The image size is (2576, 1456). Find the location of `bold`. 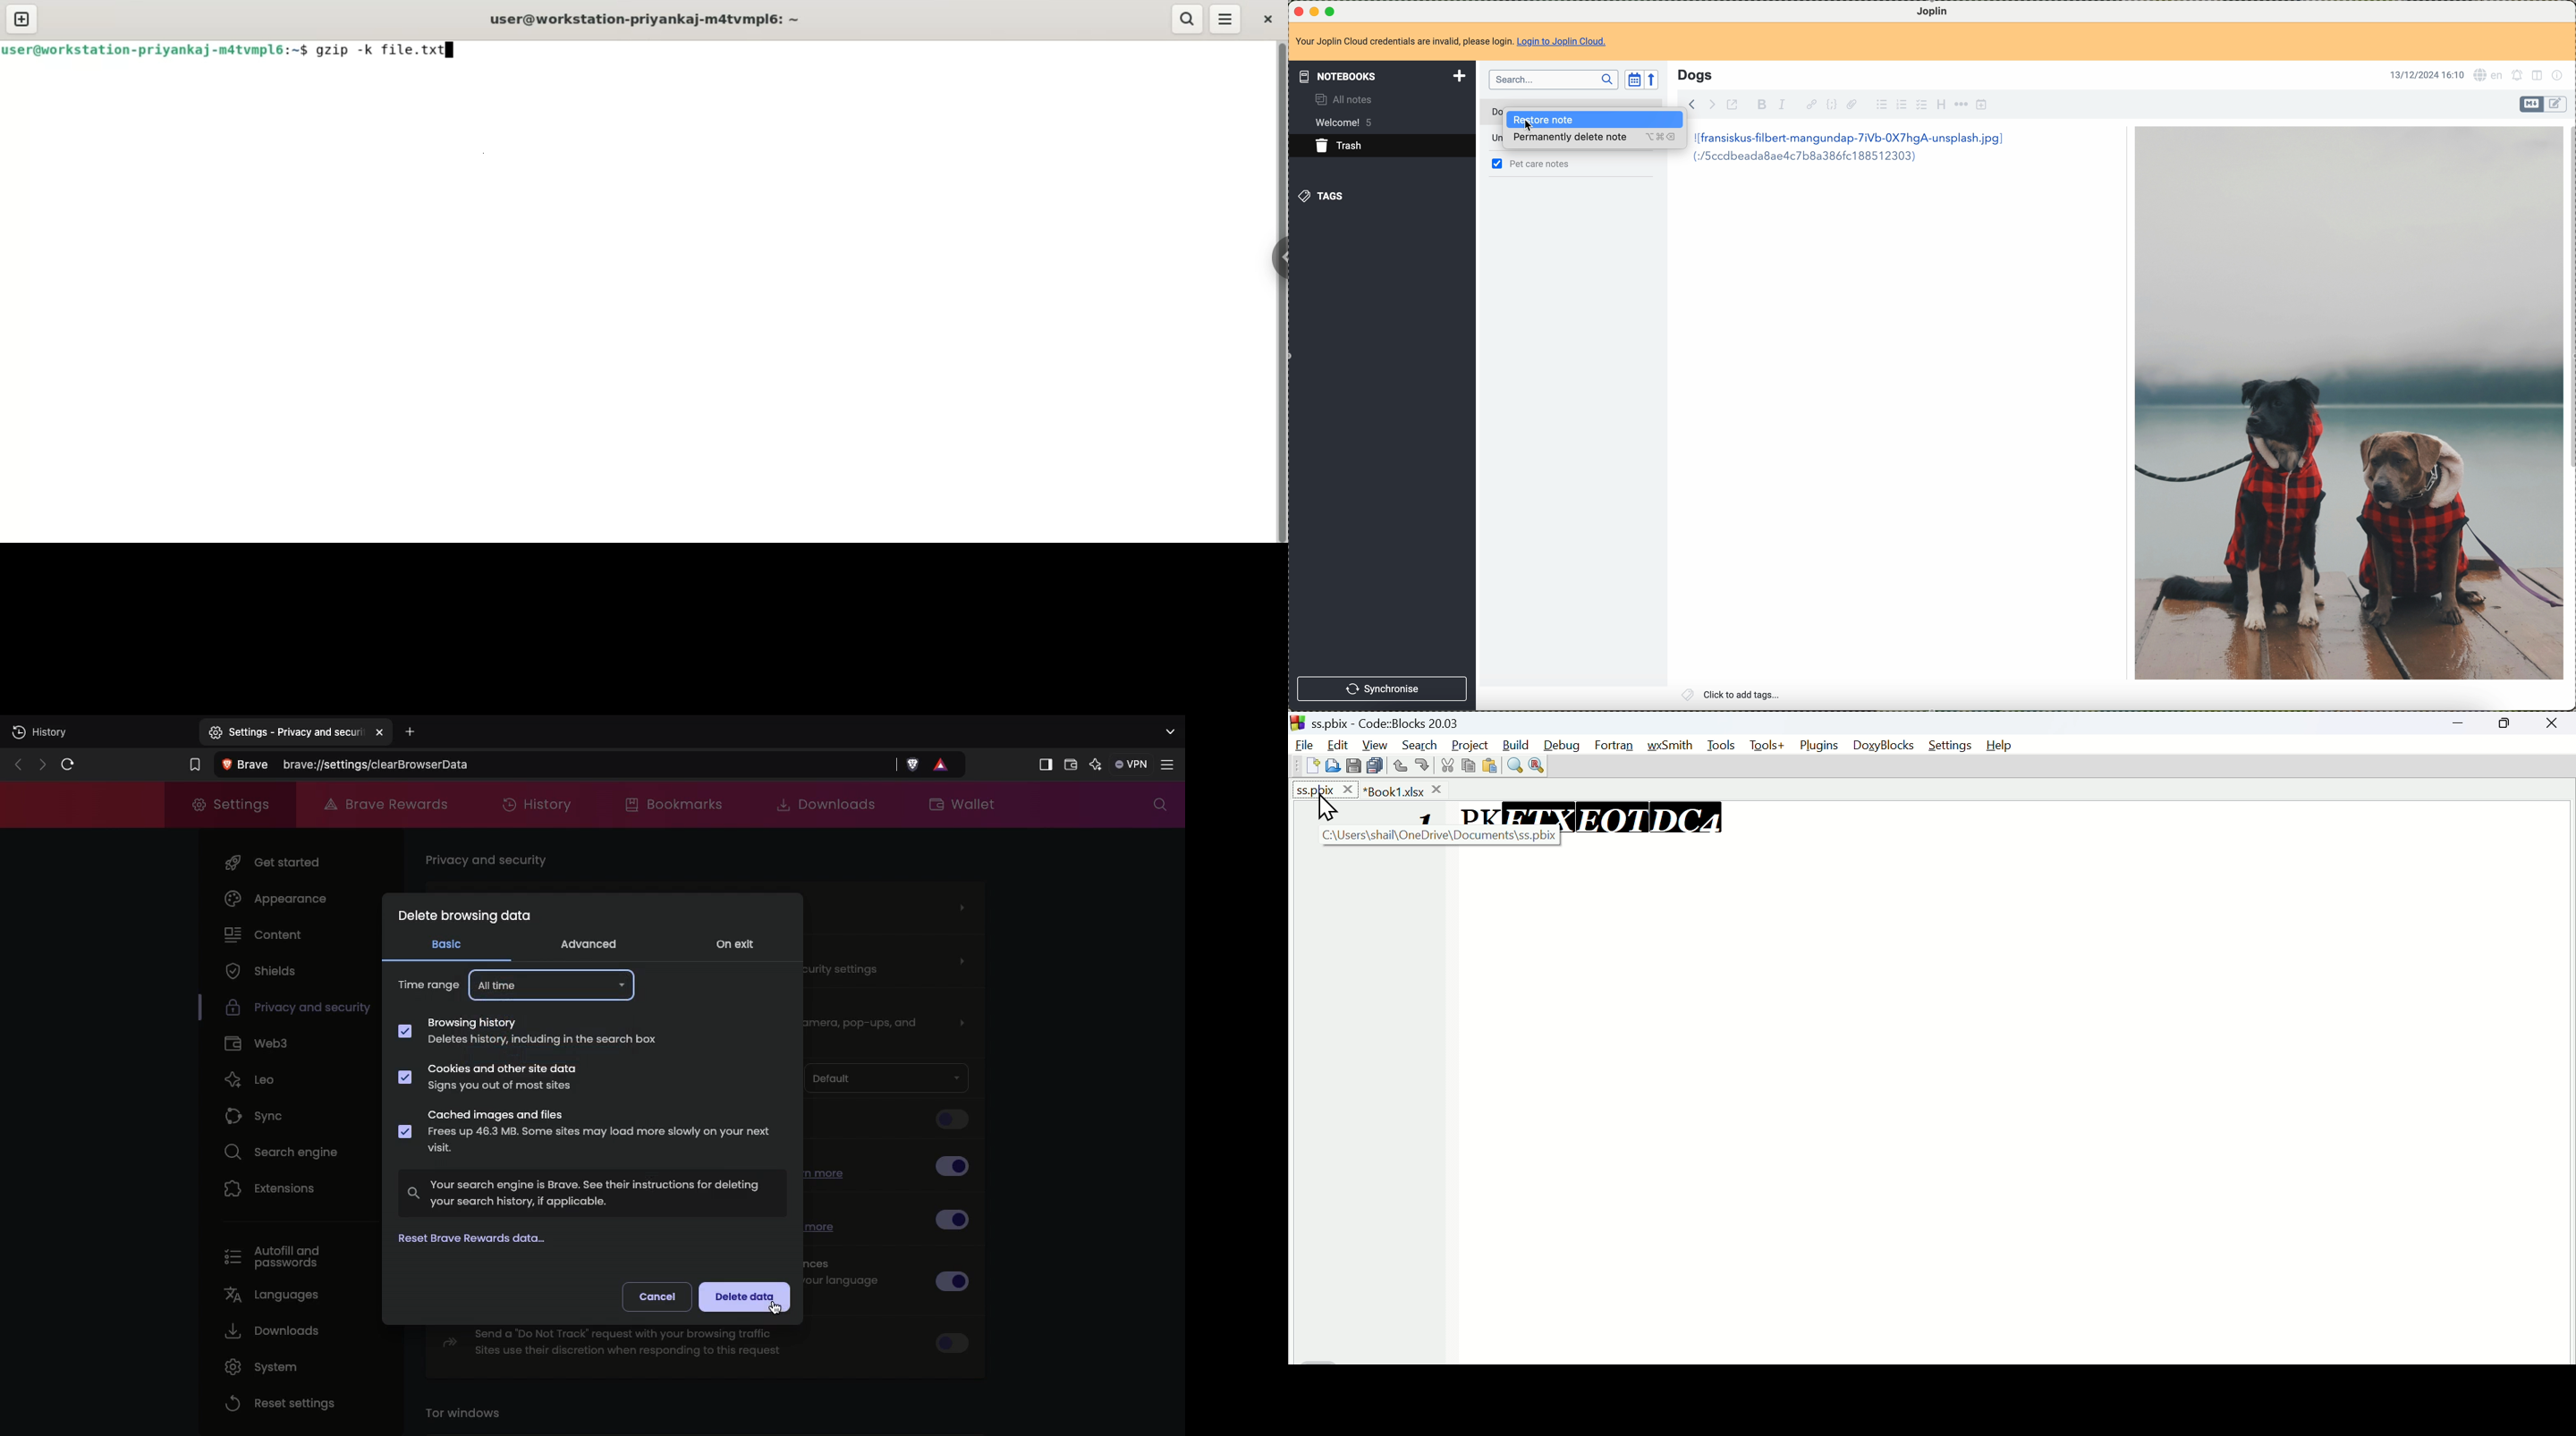

bold is located at coordinates (1761, 105).